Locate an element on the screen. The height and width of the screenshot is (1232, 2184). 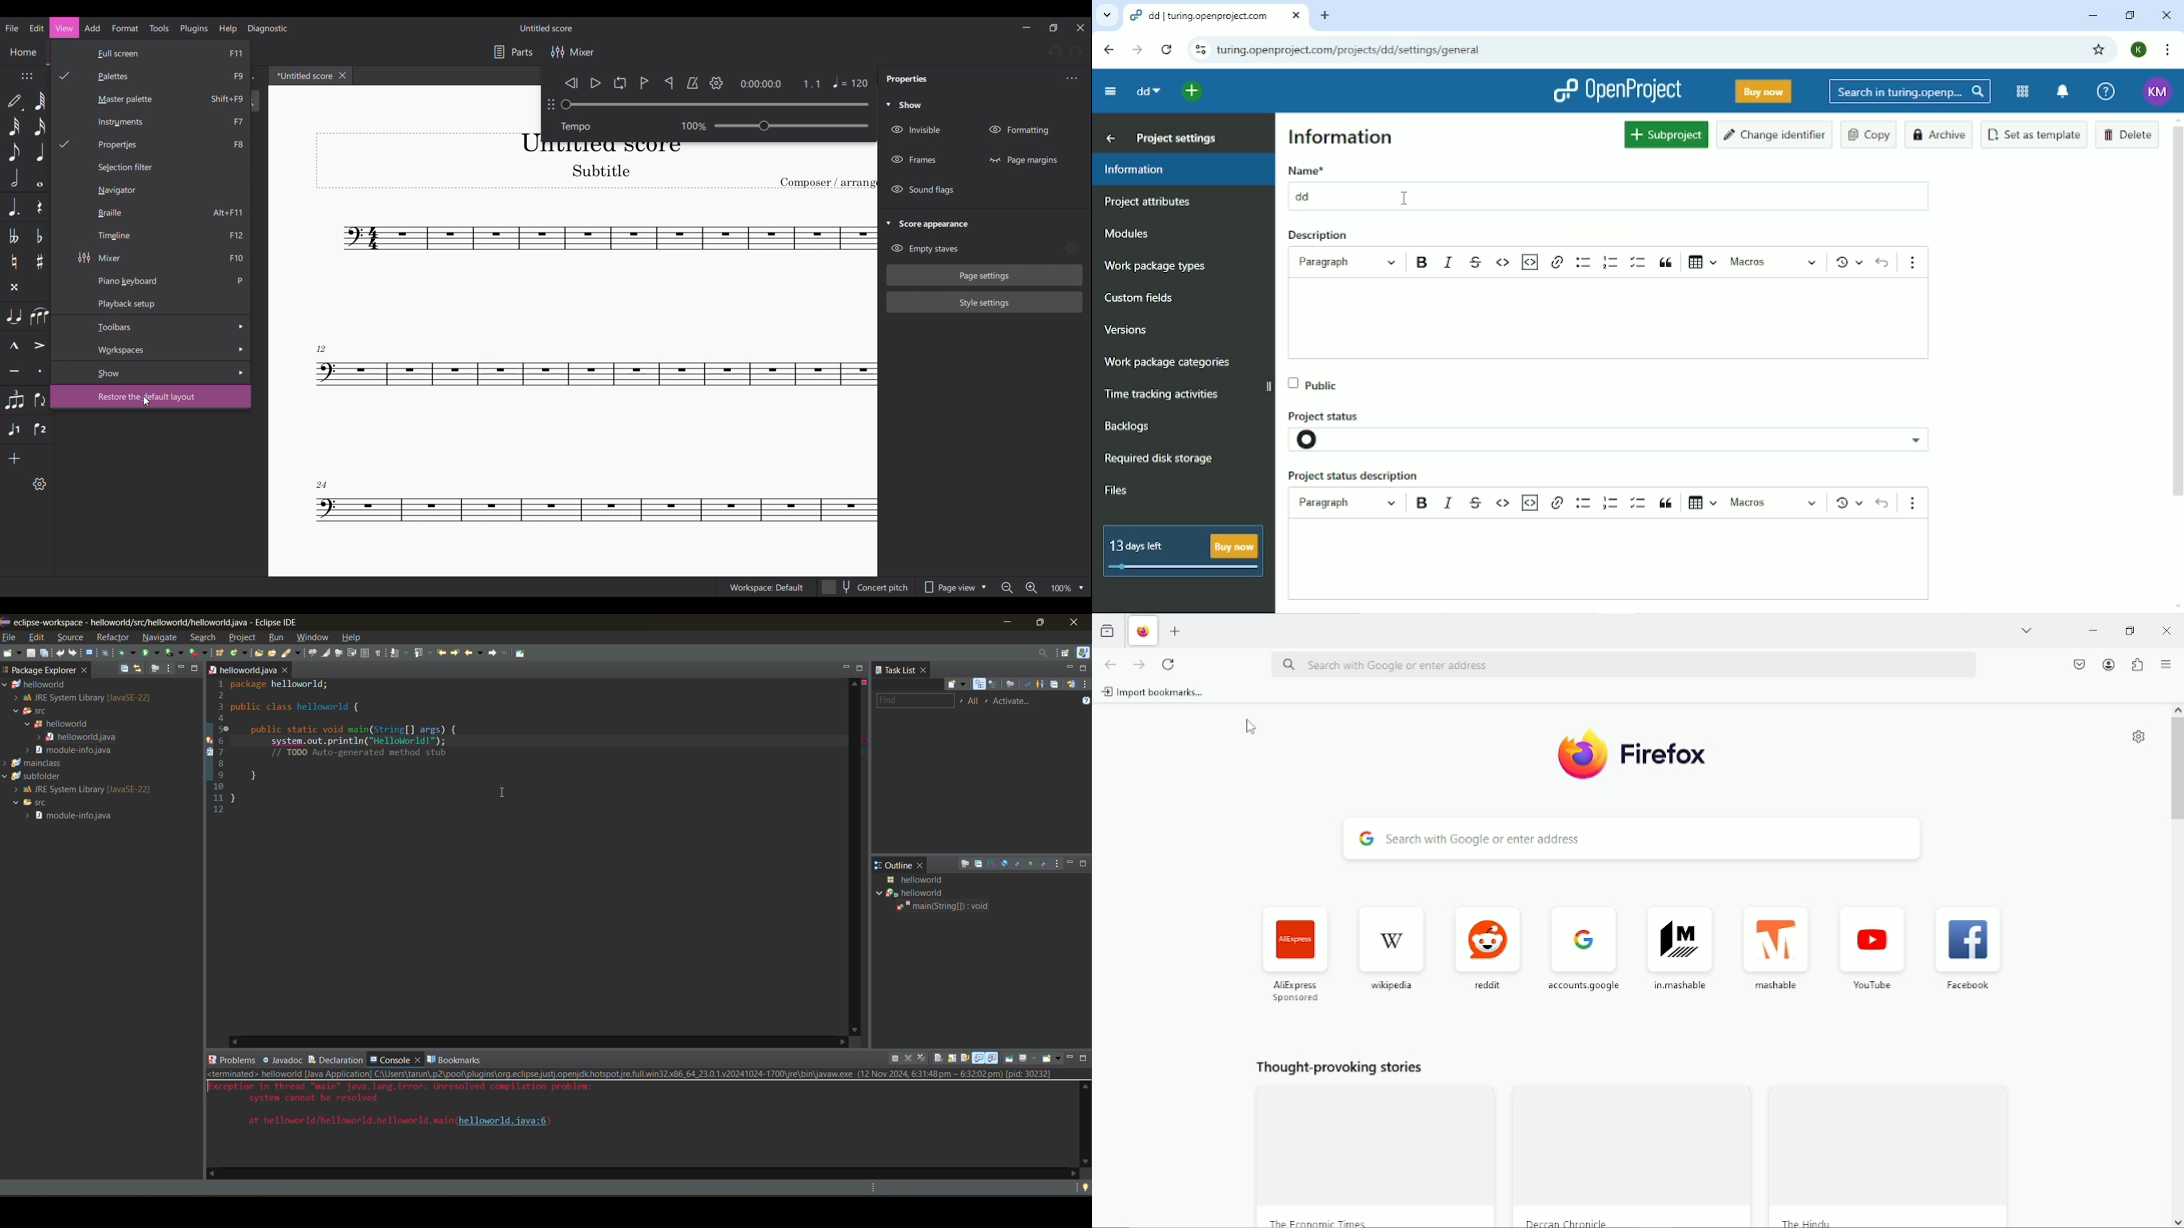
Whole note is located at coordinates (40, 179).